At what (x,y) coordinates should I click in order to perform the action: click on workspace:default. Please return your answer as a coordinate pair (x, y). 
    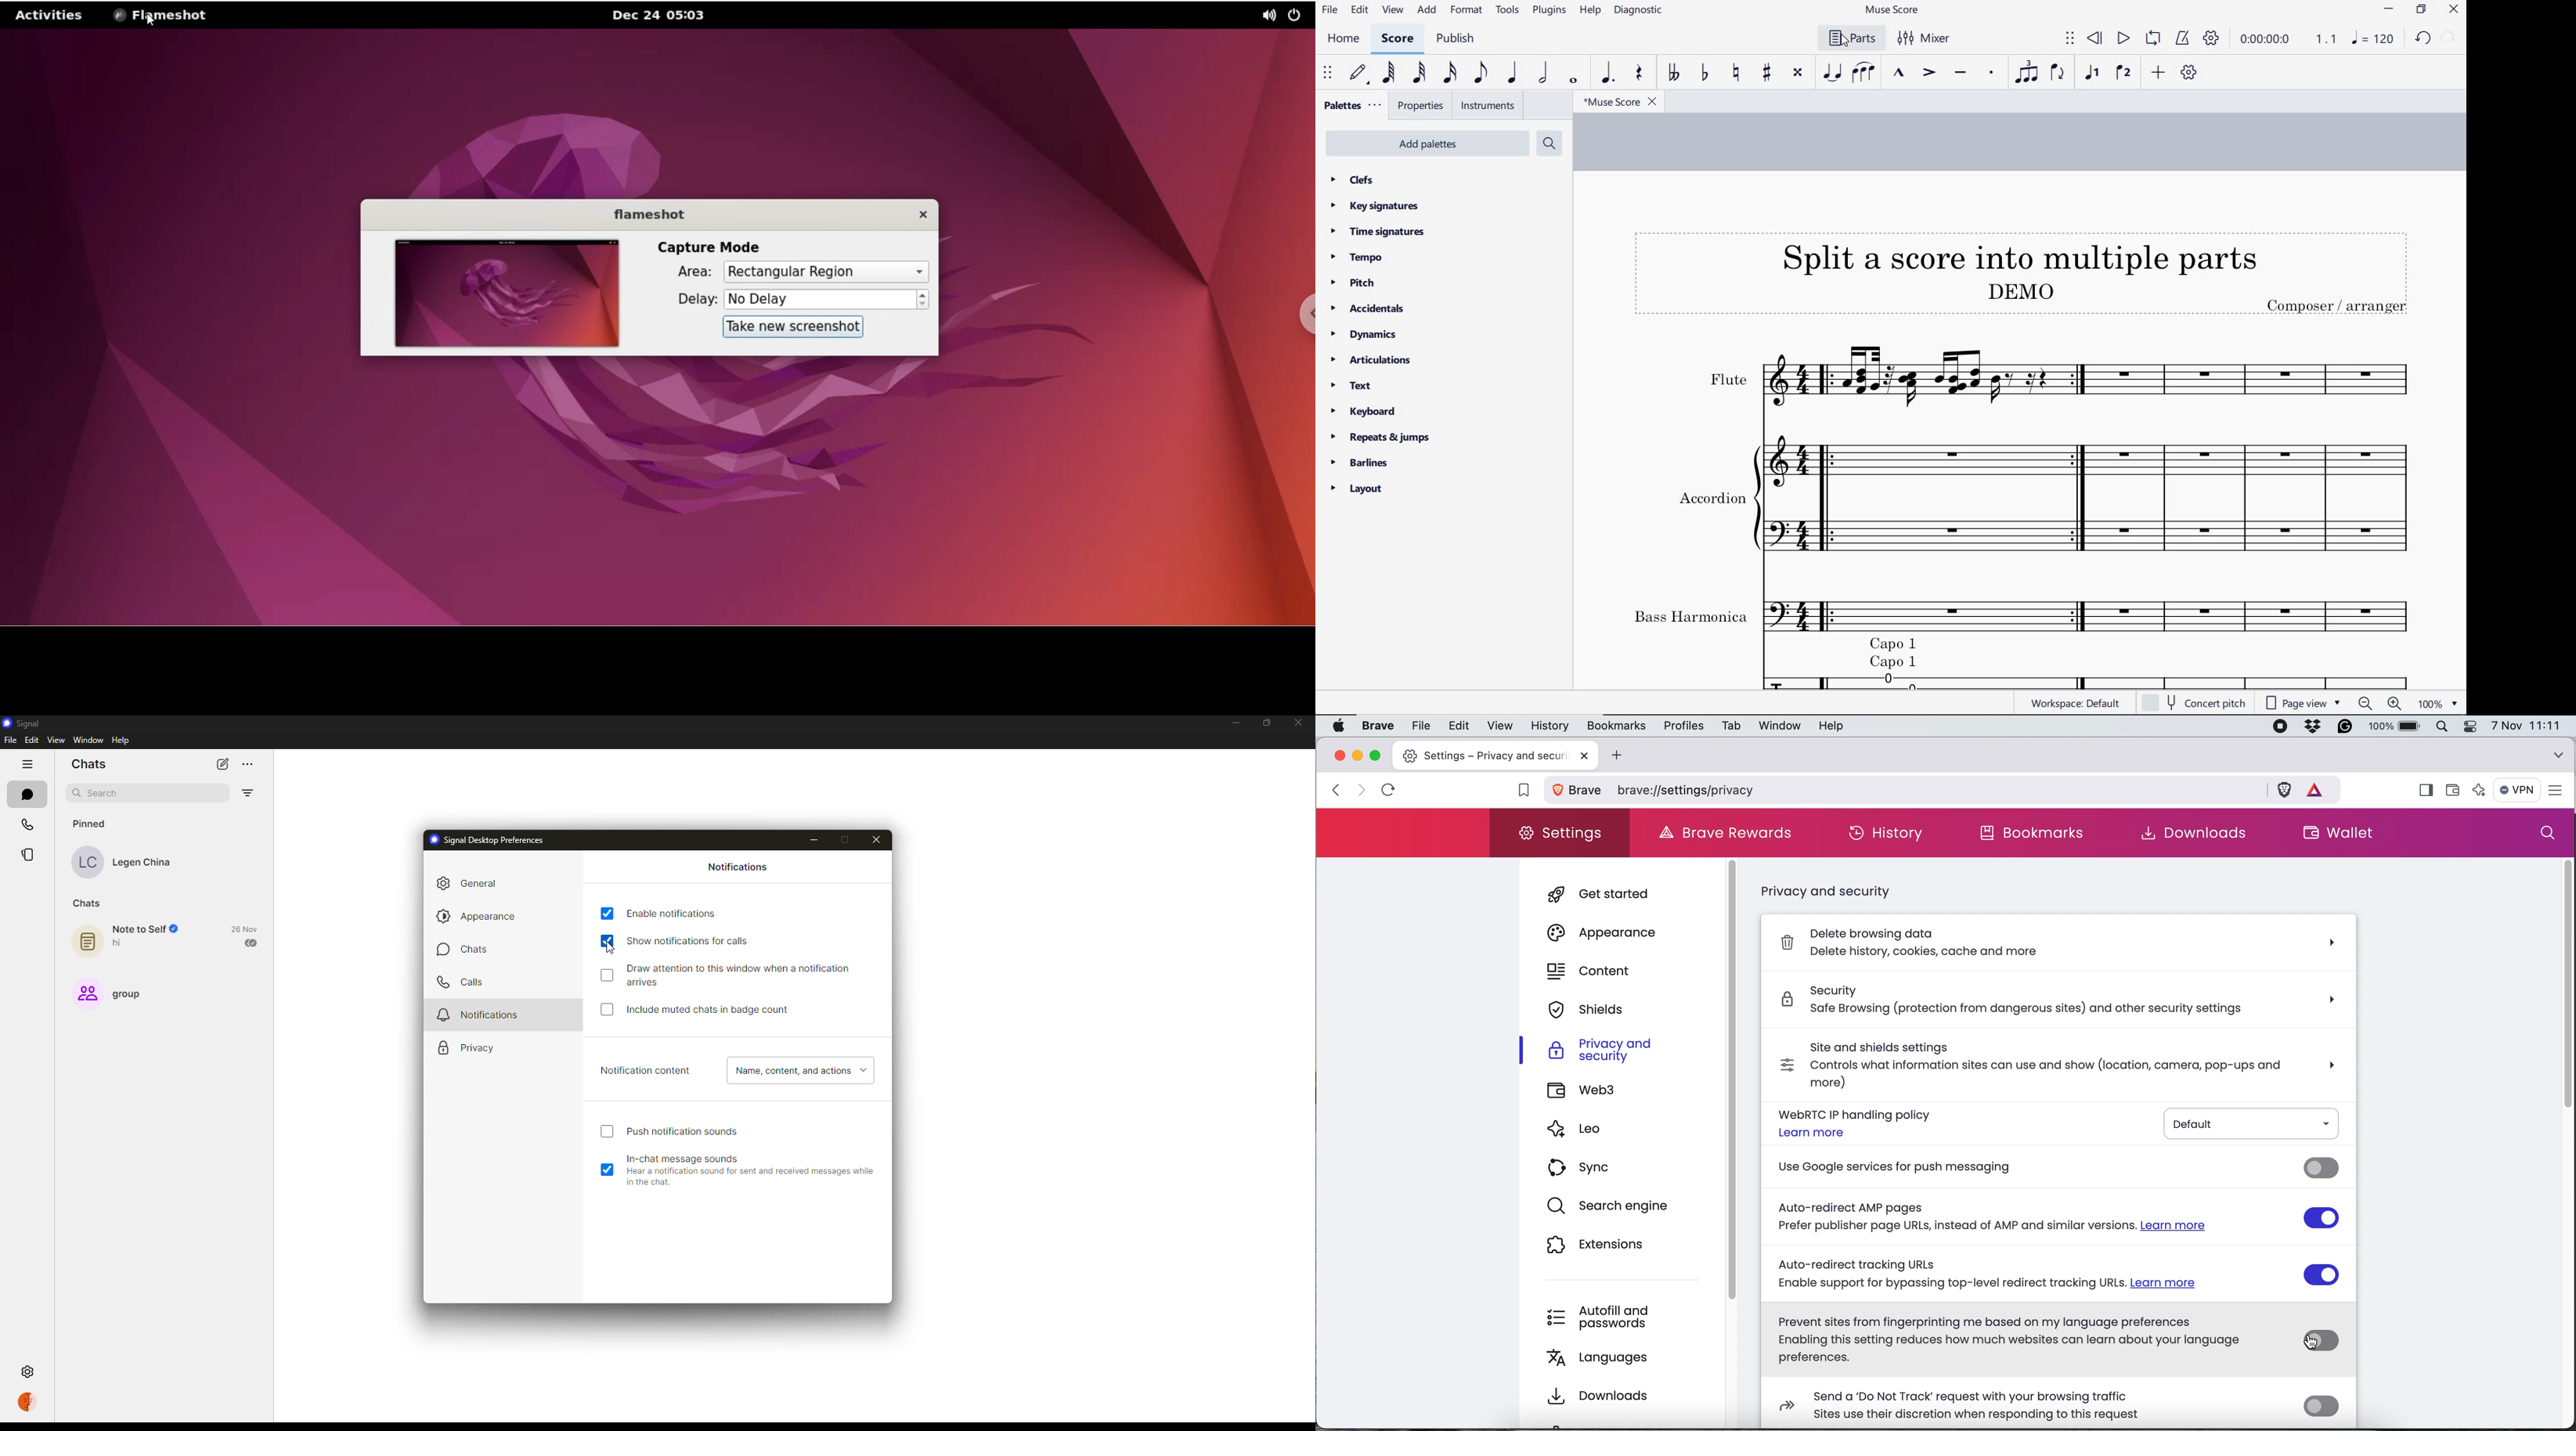
    Looking at the image, I should click on (2079, 705).